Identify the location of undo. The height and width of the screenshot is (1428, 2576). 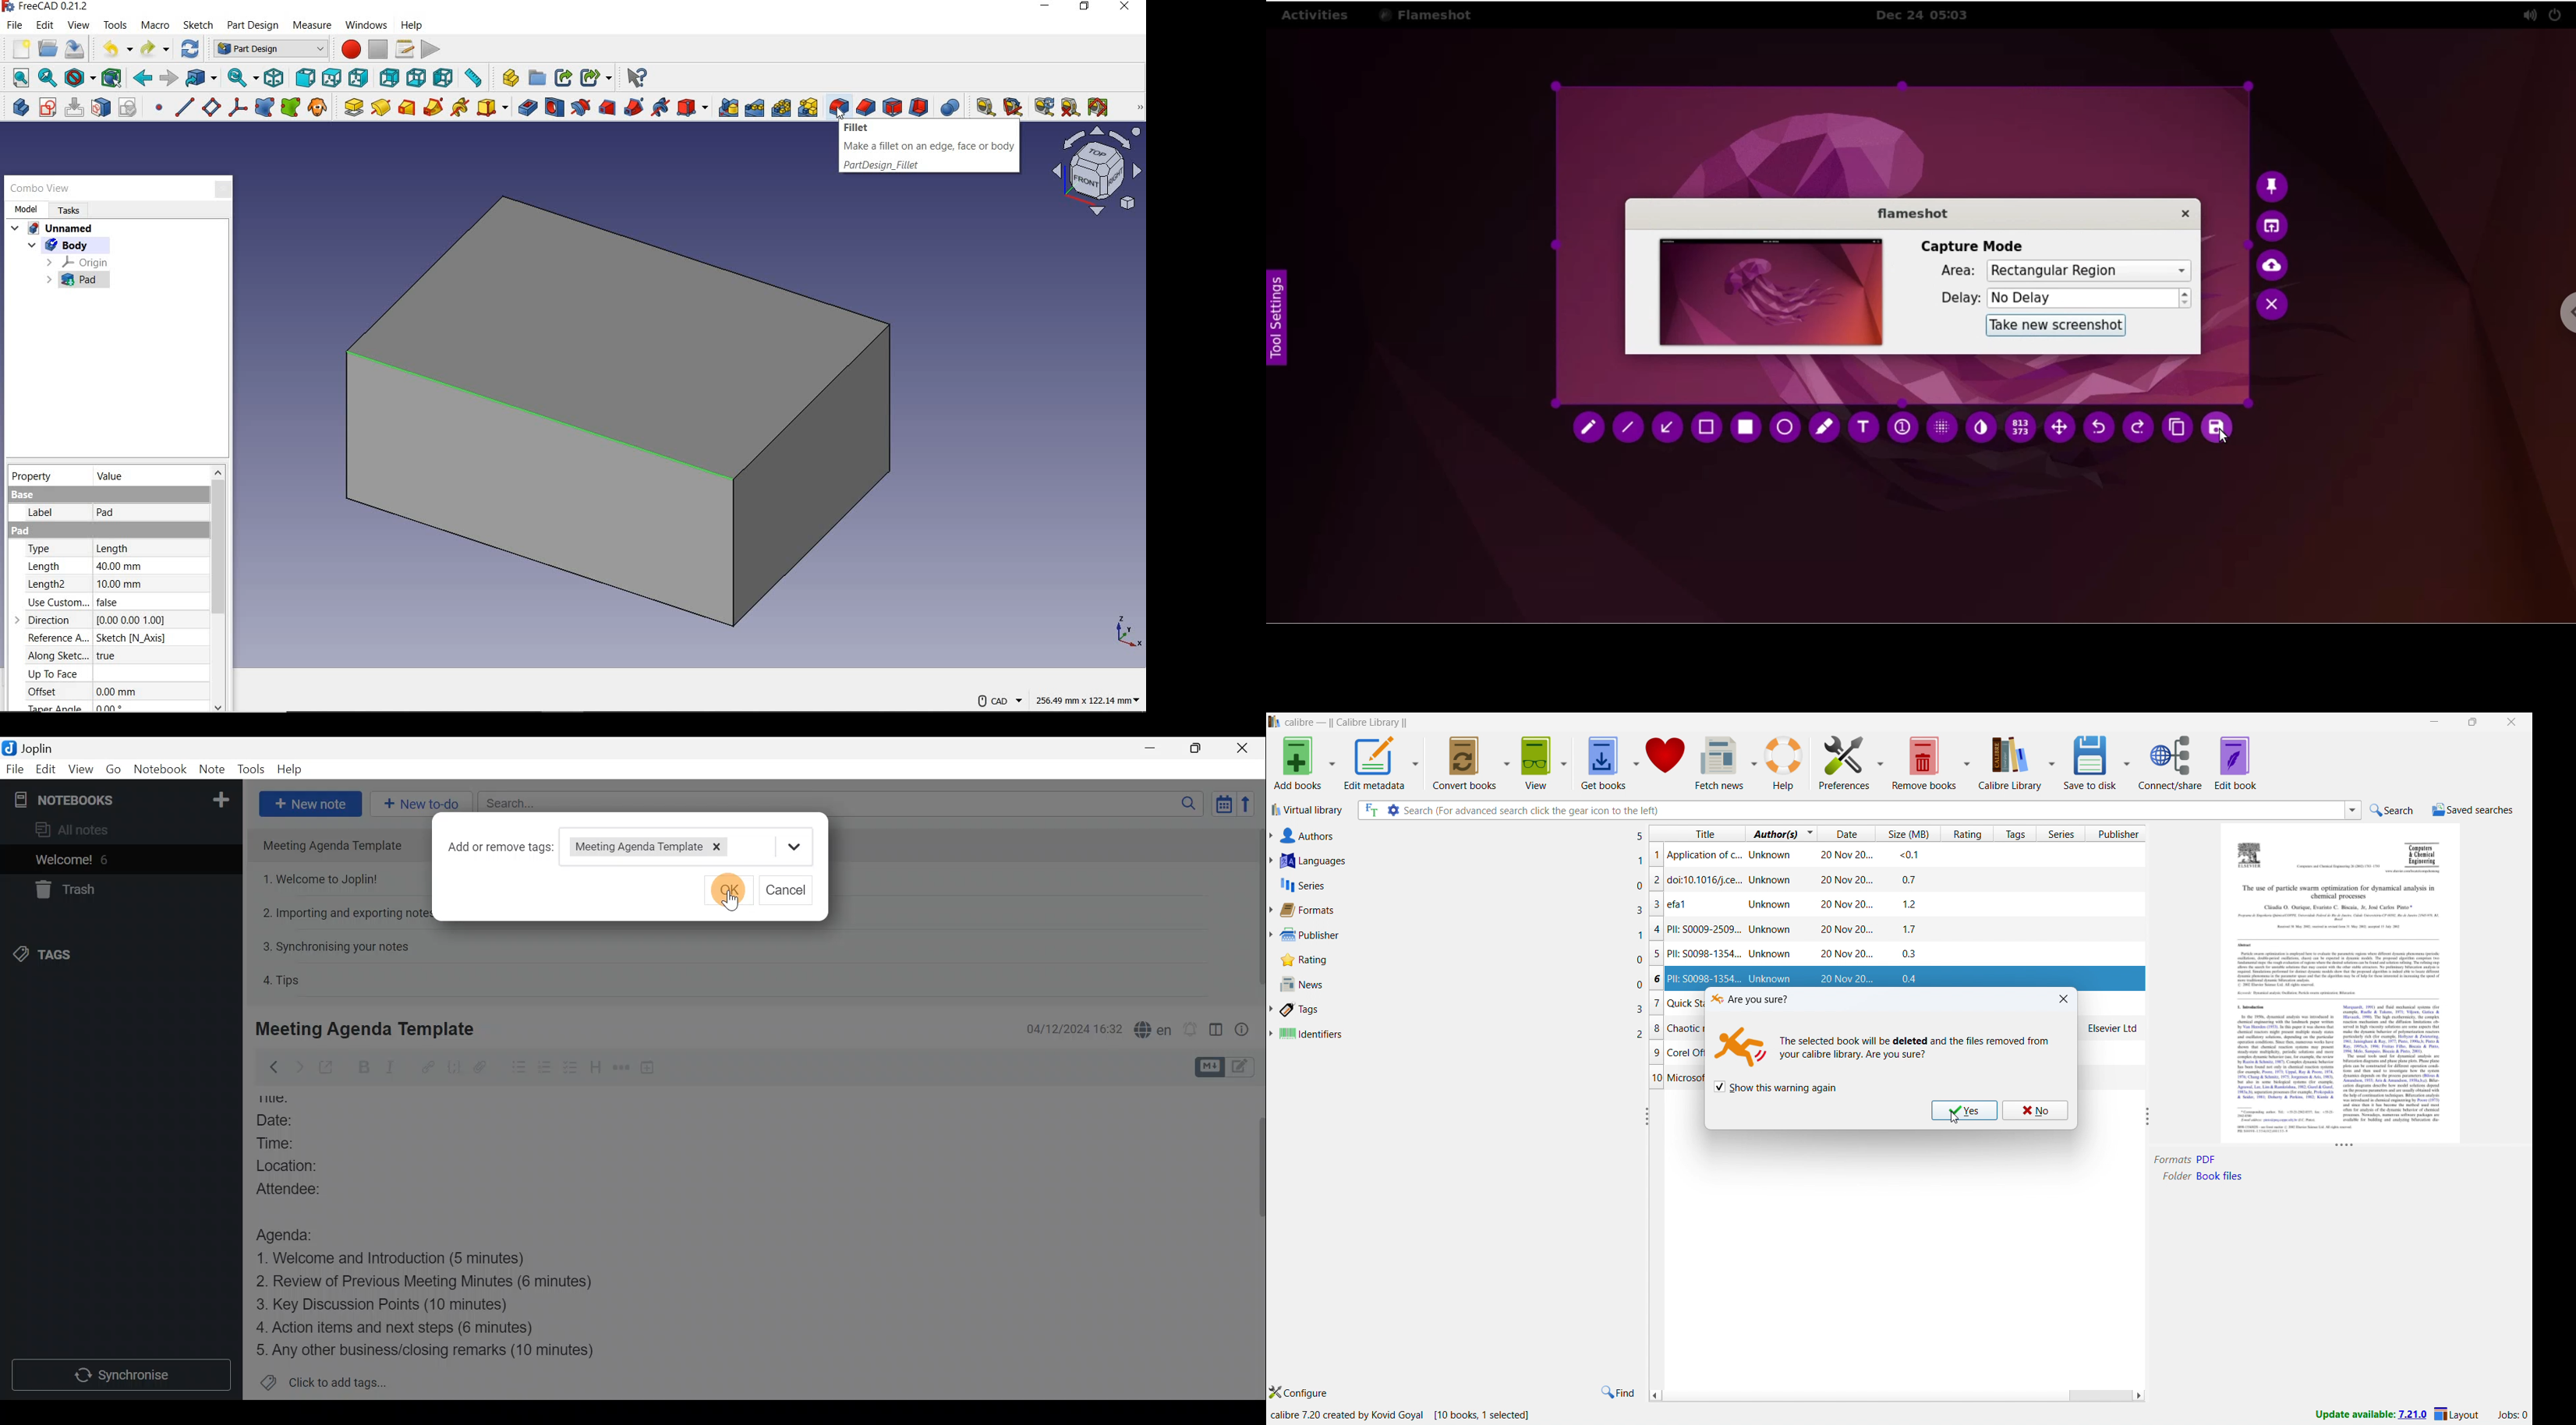
(2100, 430).